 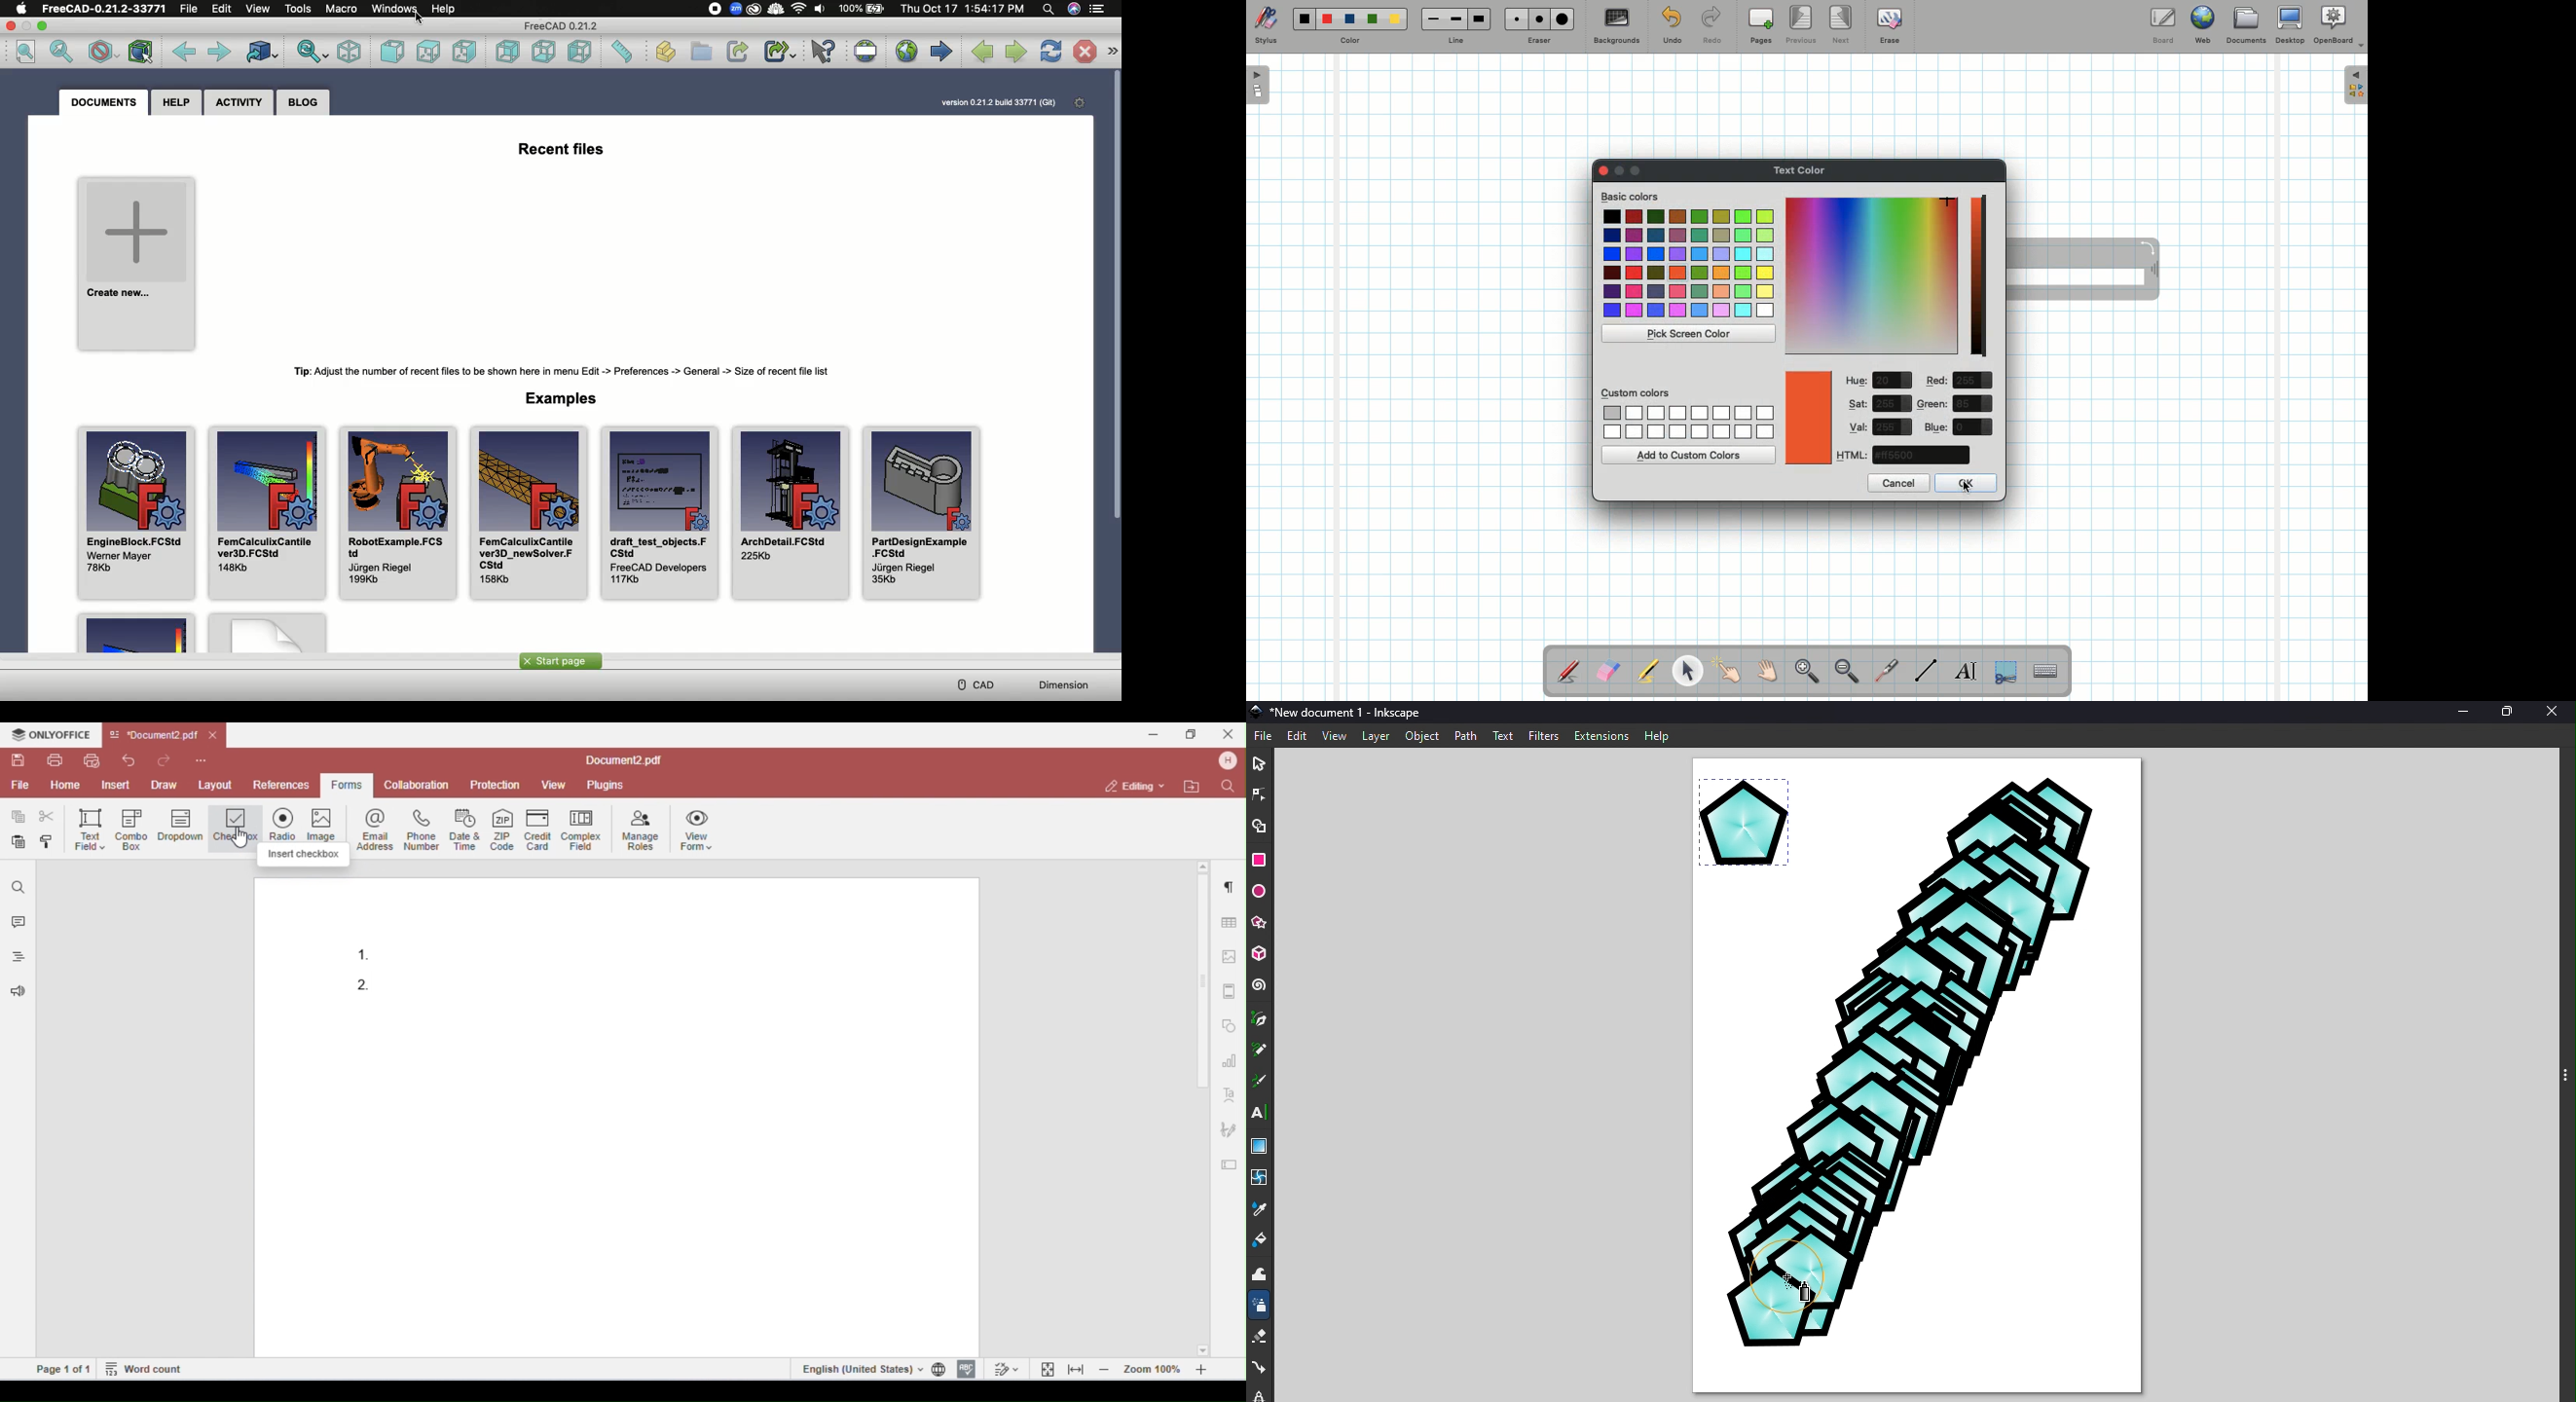 What do you see at coordinates (1261, 1176) in the screenshot?
I see `Mesh tool` at bounding box center [1261, 1176].